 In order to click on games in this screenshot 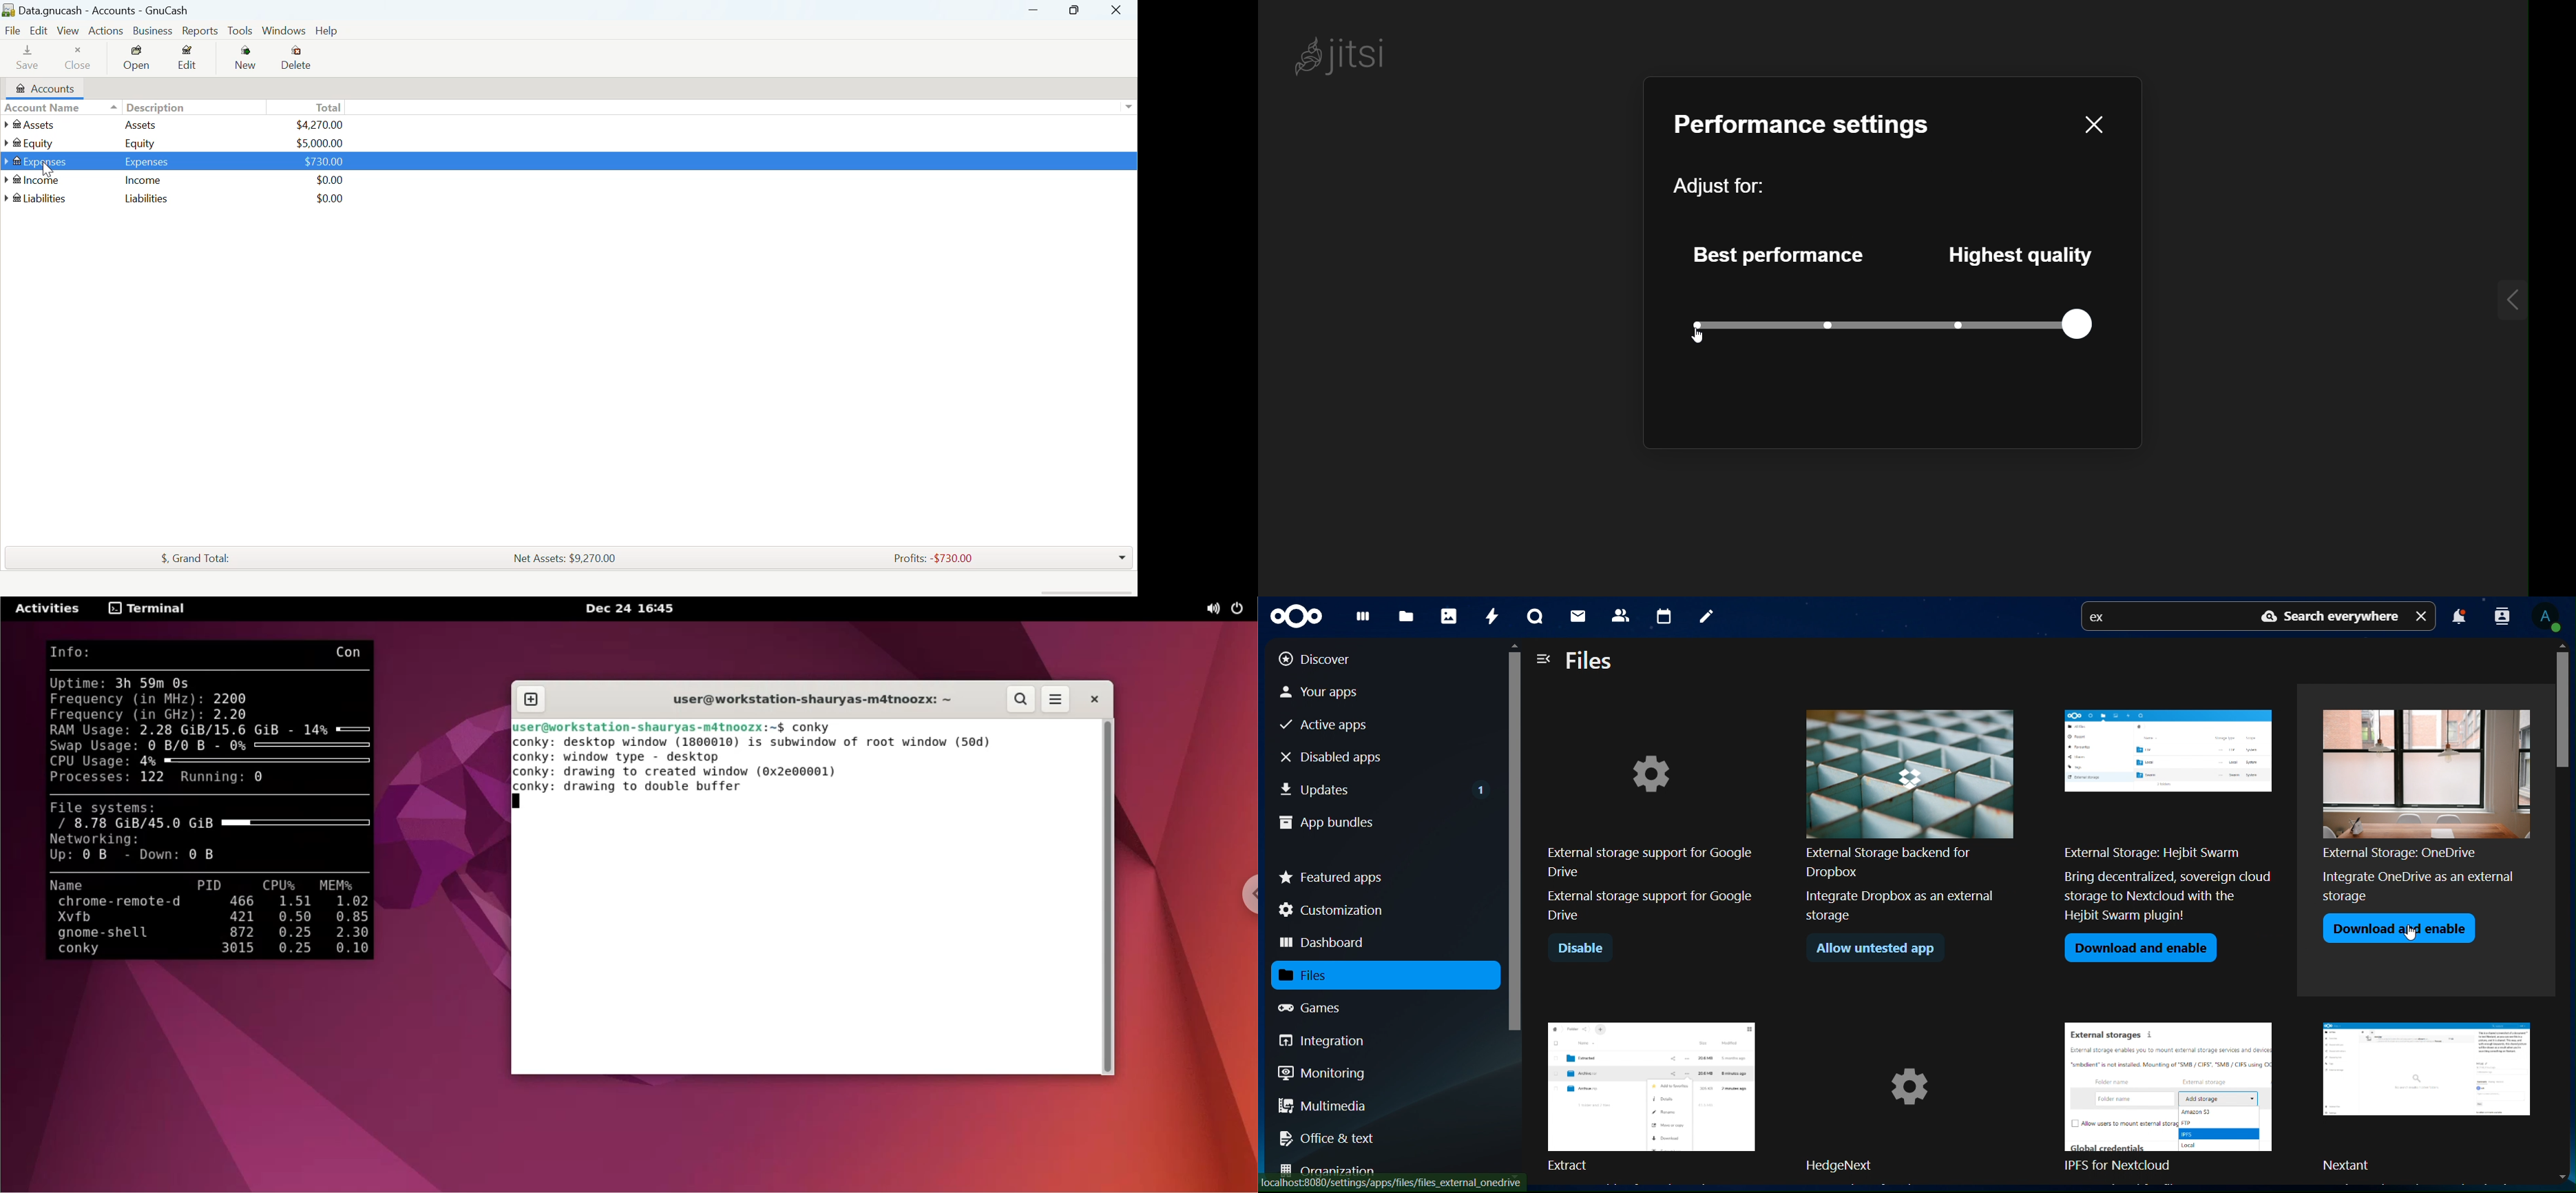, I will do `click(1323, 1008)`.